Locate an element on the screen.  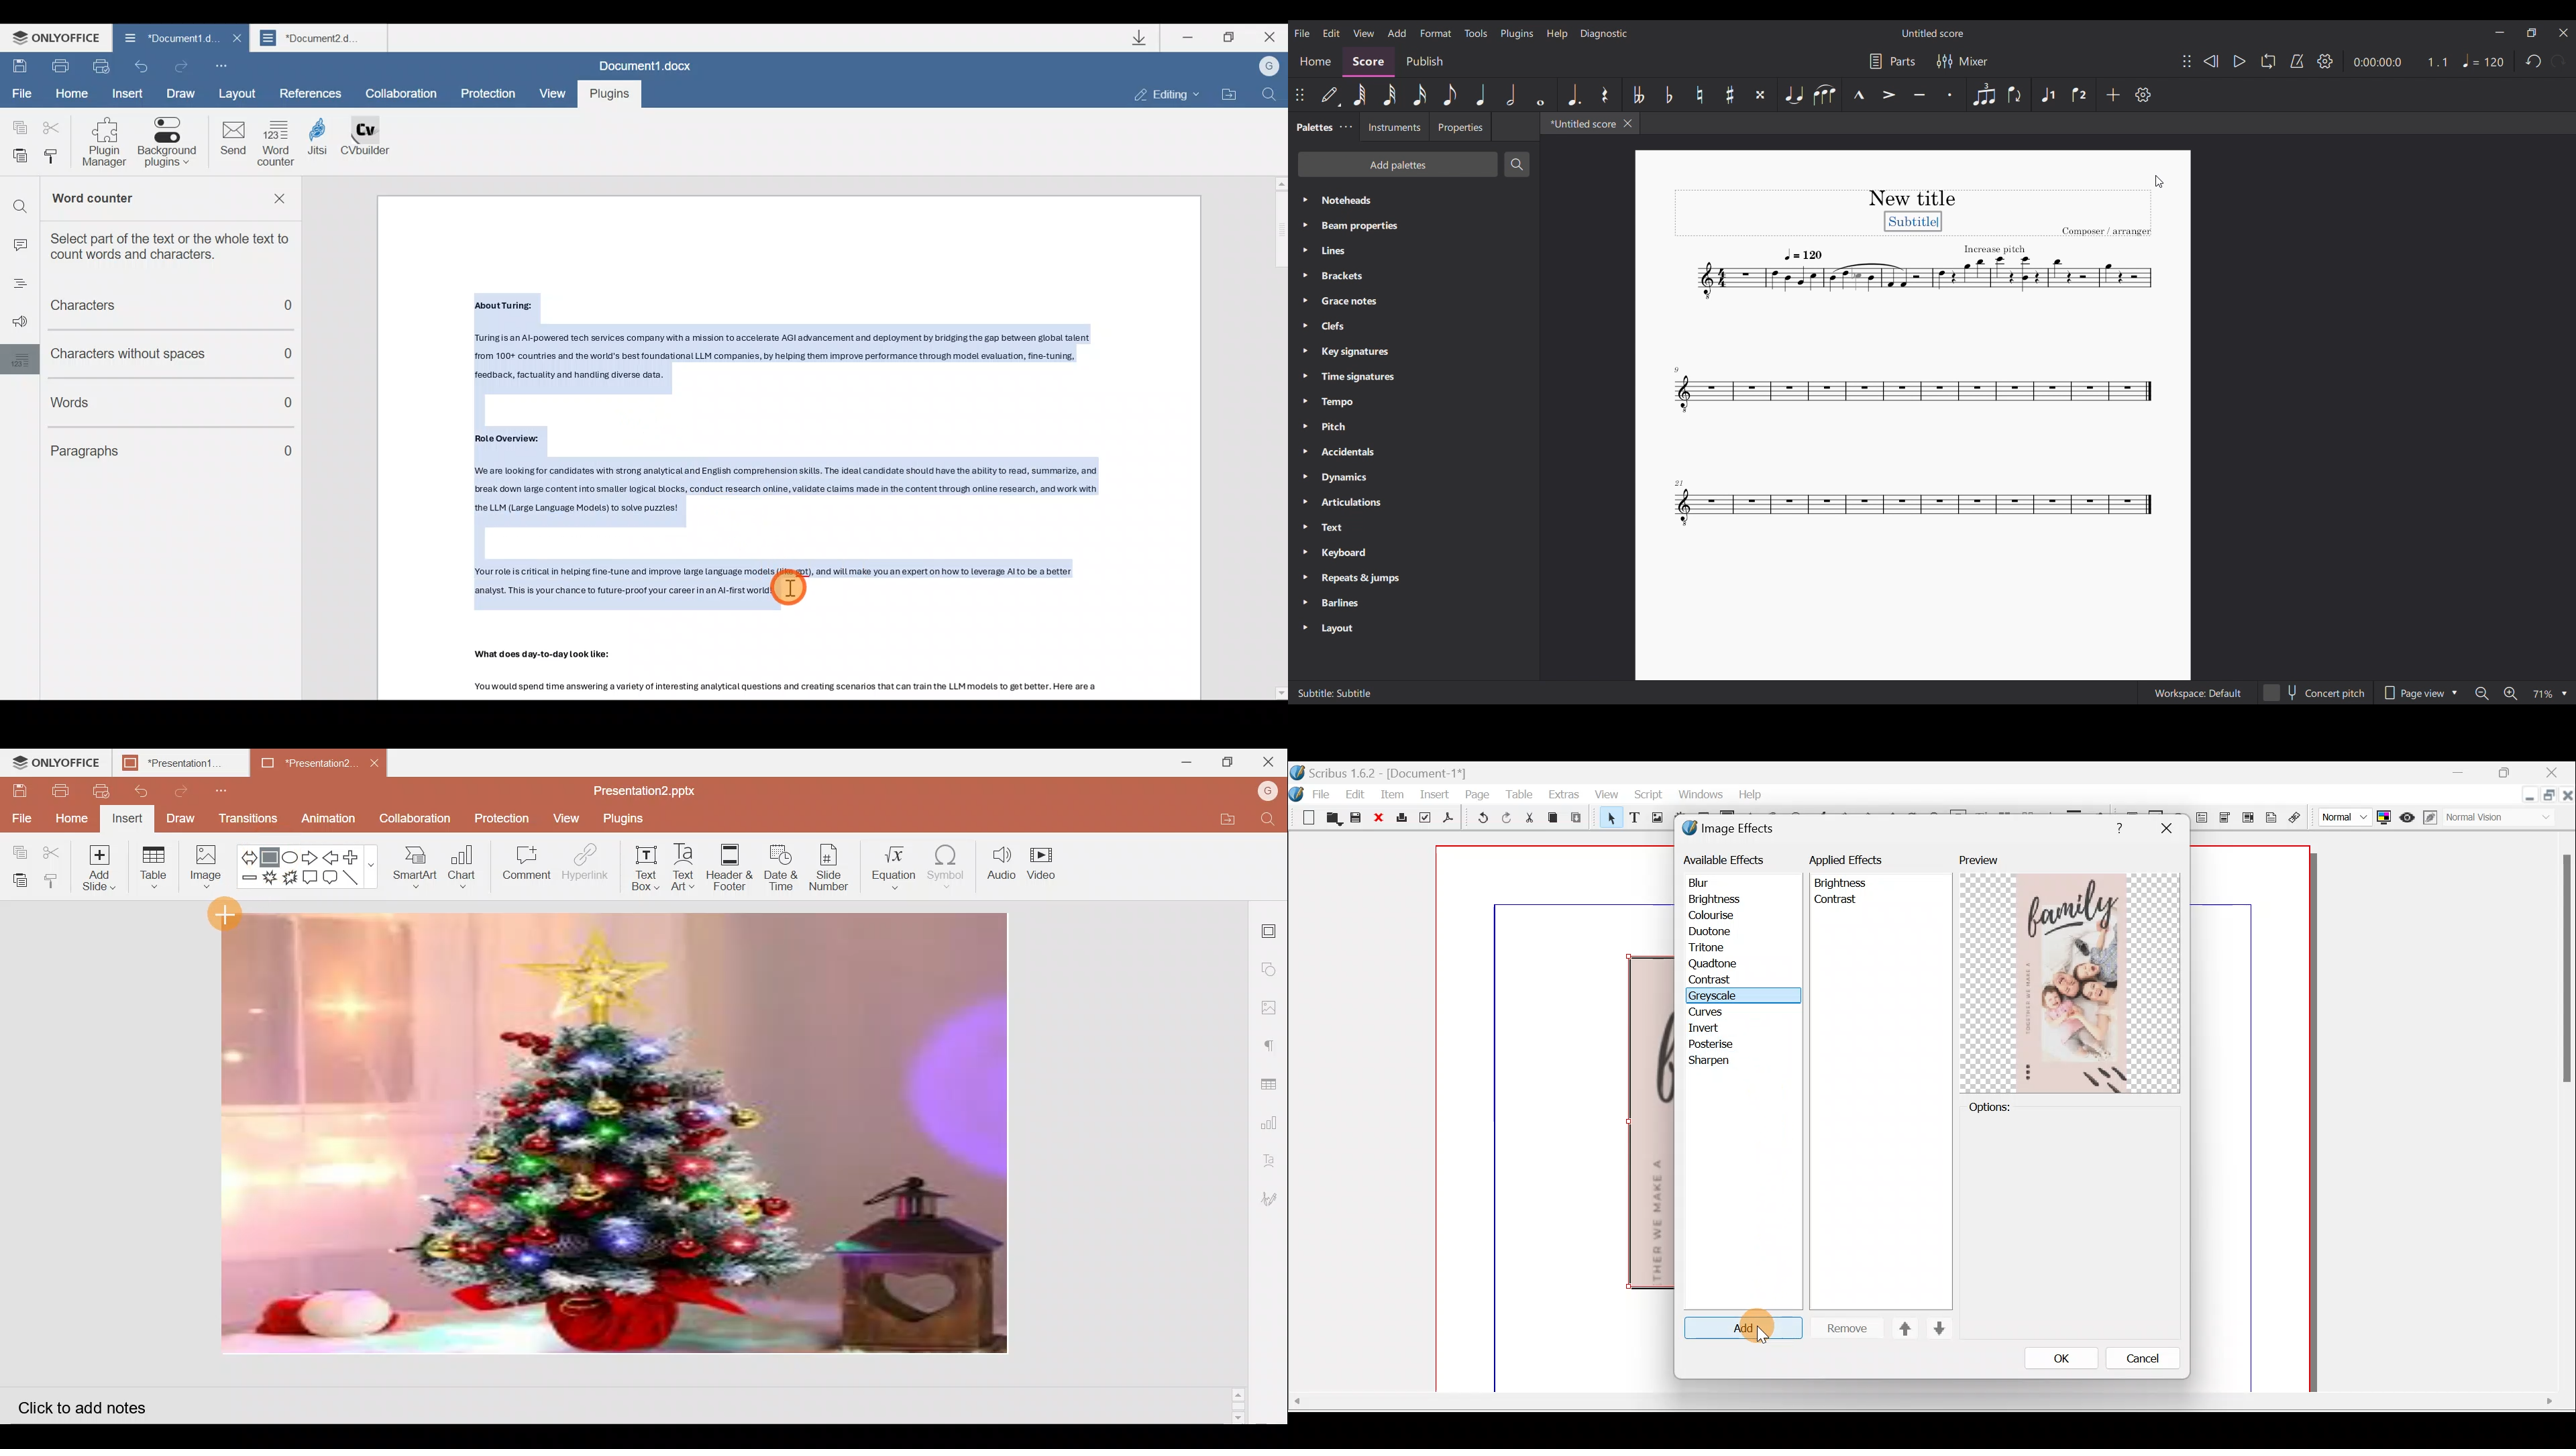
menu is located at coordinates (15, 286).